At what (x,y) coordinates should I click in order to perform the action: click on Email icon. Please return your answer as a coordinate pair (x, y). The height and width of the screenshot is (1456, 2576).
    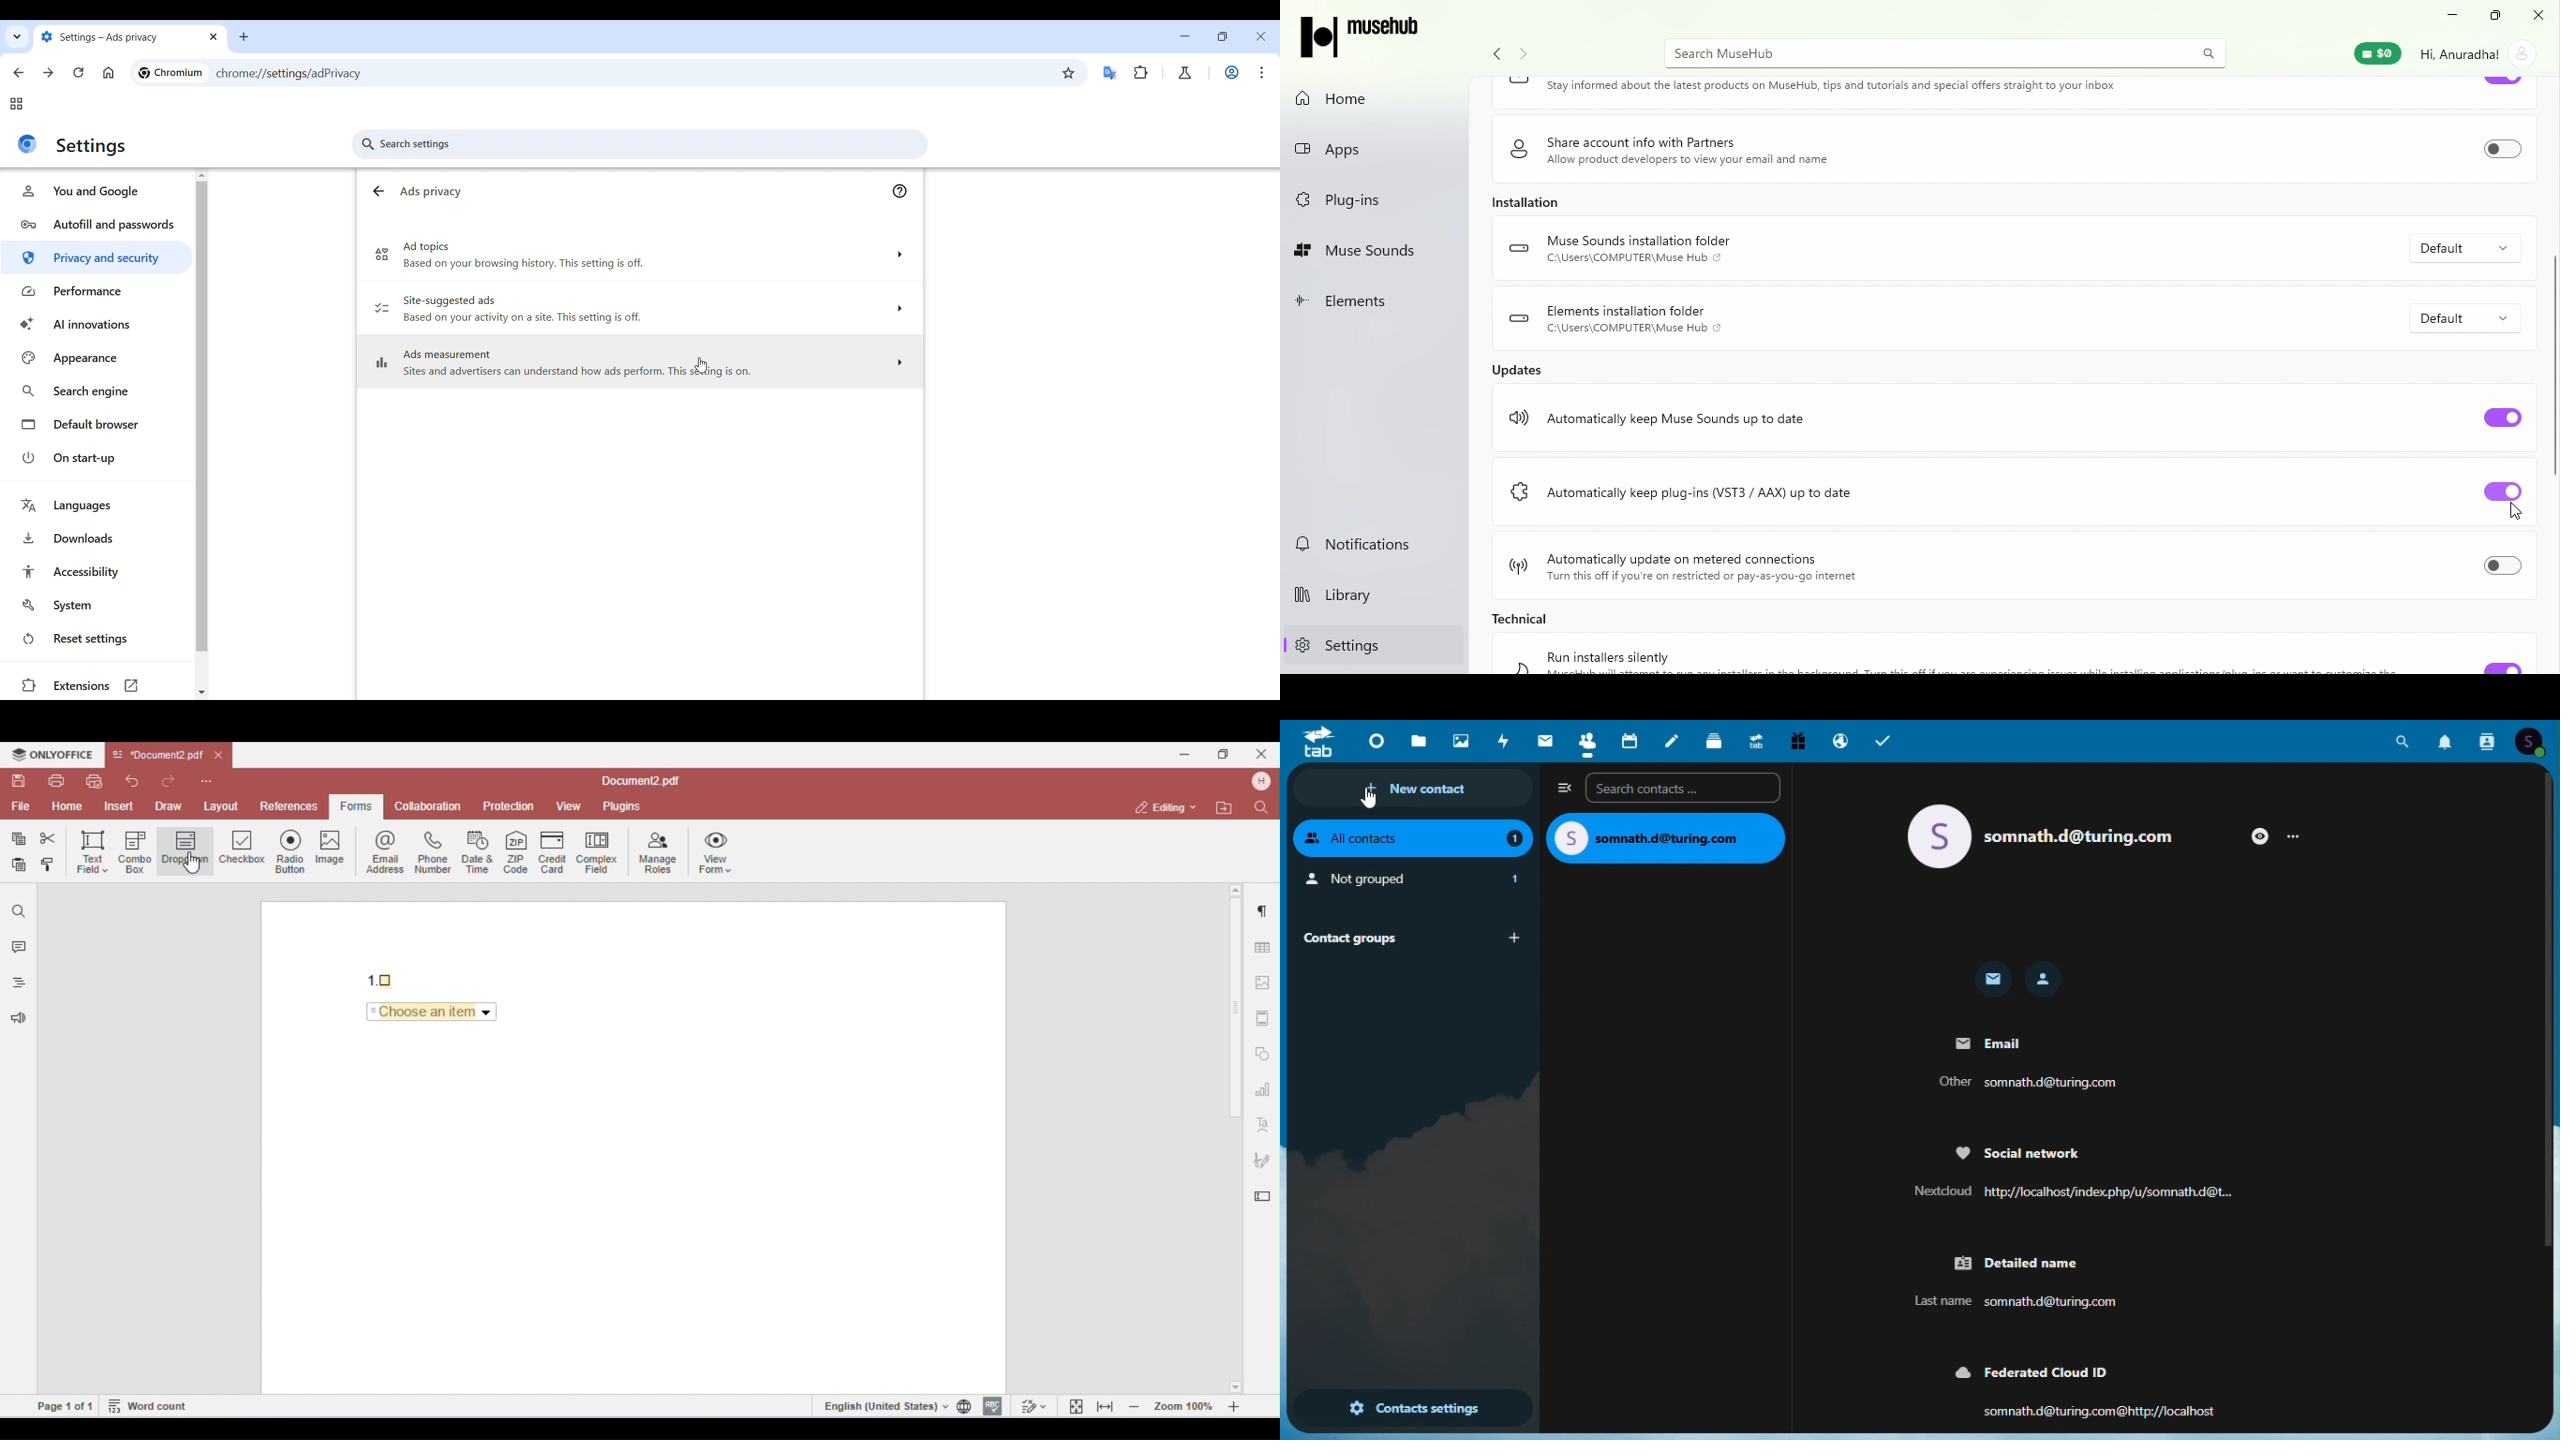
    Looking at the image, I should click on (1995, 979).